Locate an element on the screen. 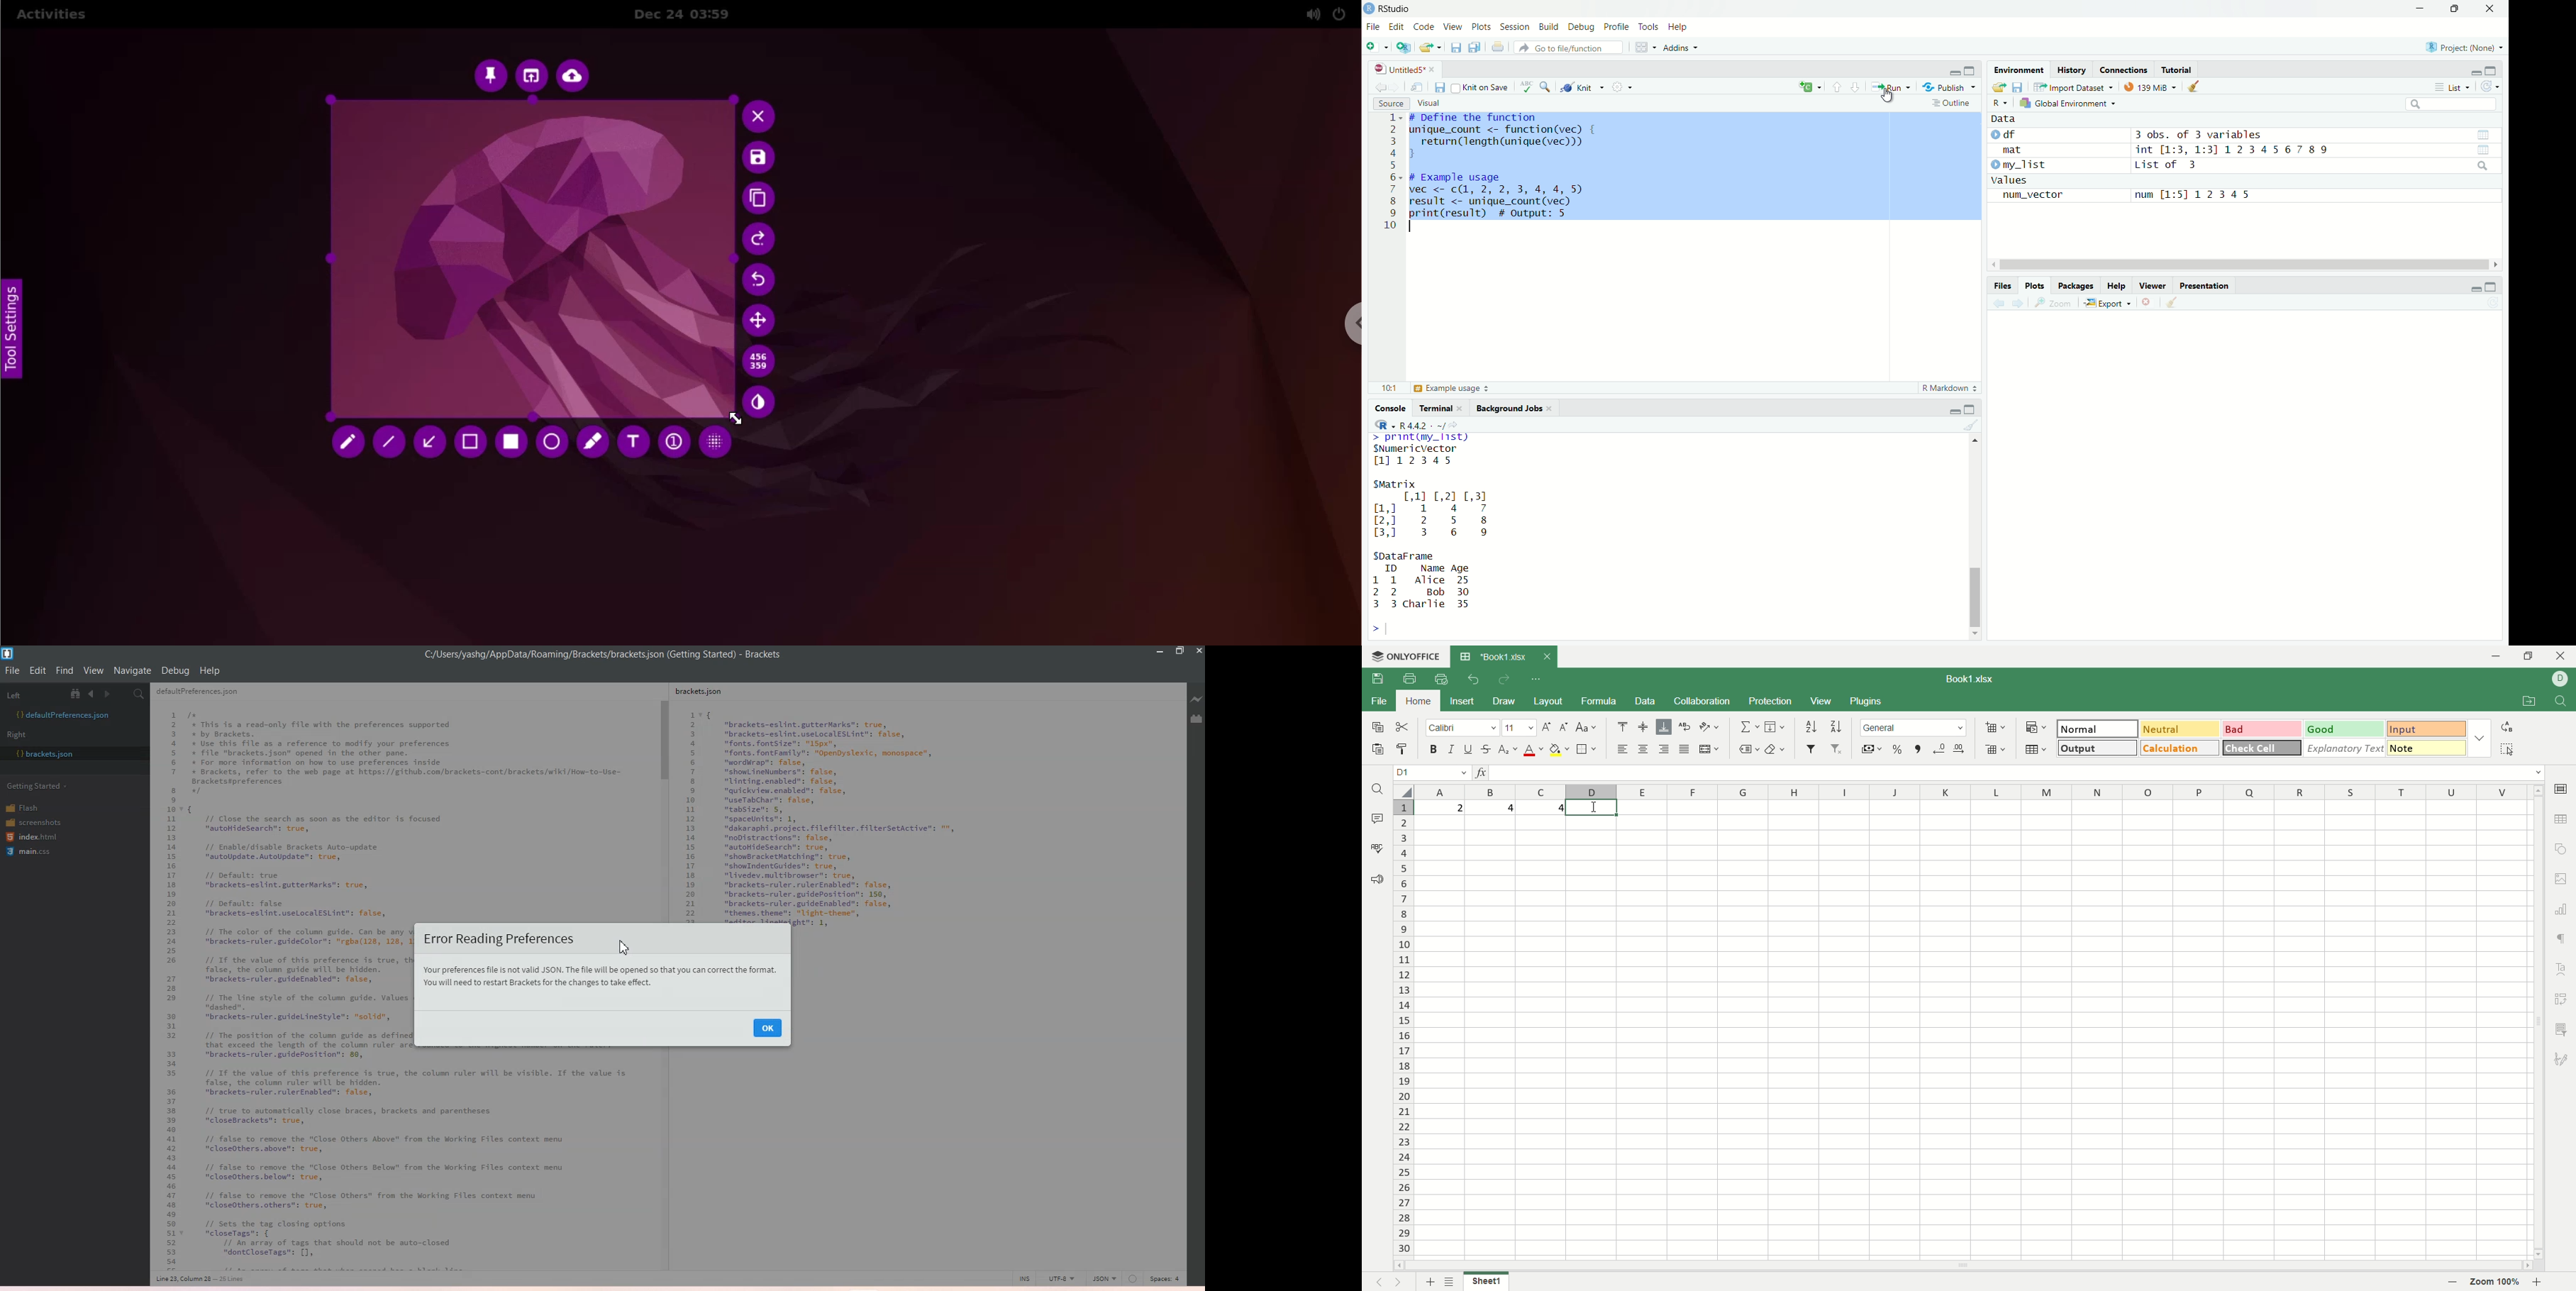  calculation is located at coordinates (2179, 747).